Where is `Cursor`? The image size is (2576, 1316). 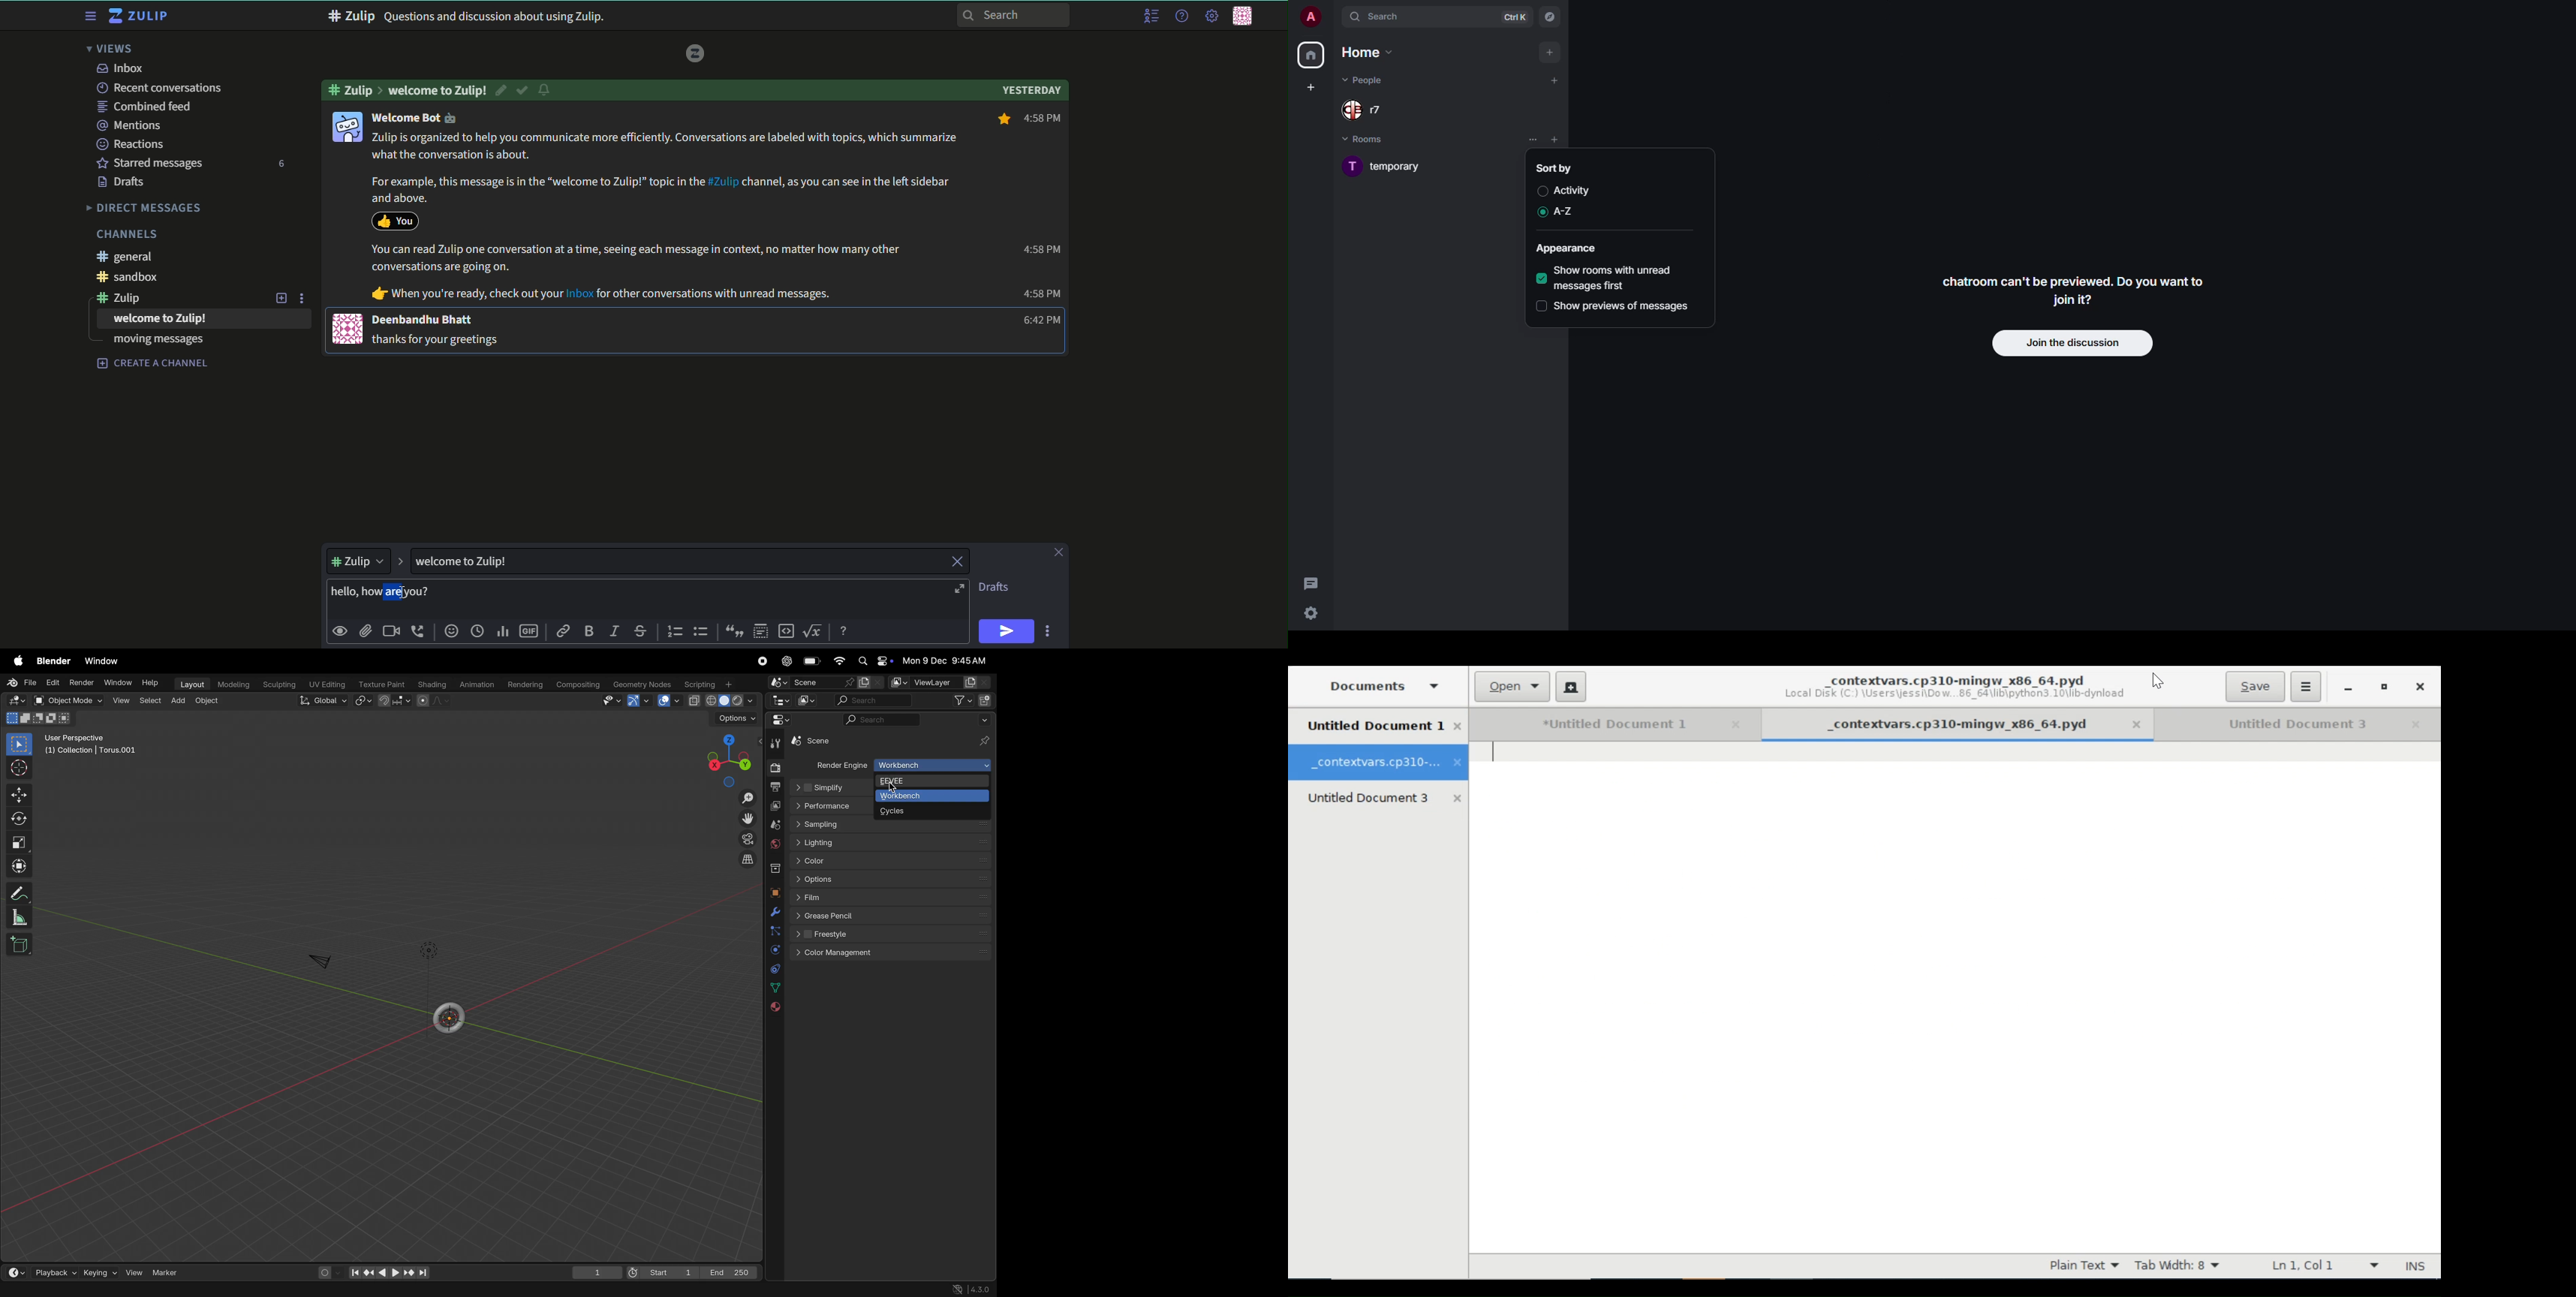
Cursor is located at coordinates (408, 594).